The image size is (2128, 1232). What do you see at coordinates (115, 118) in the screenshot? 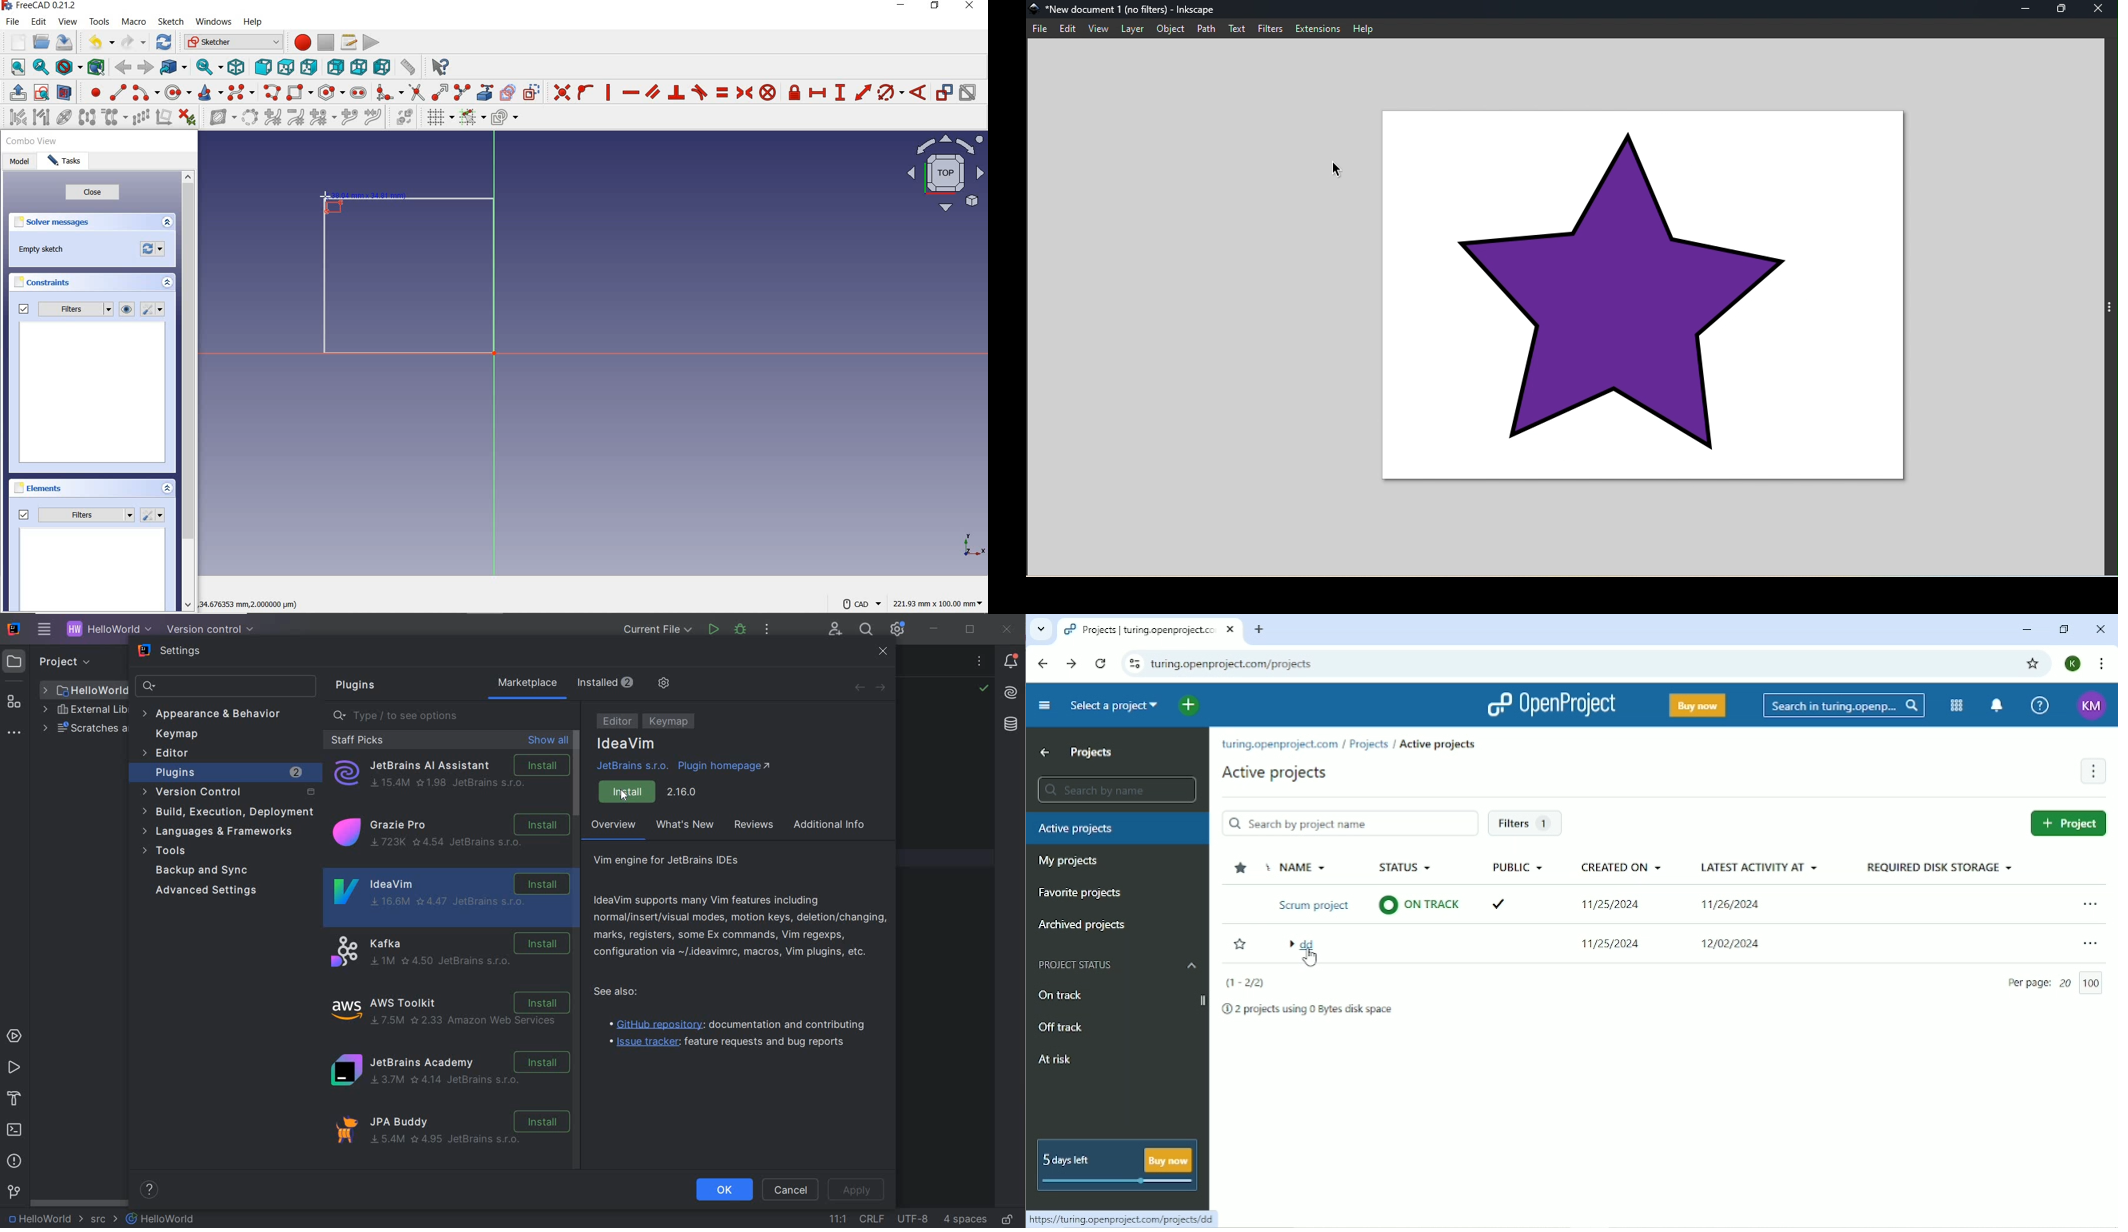
I see `clone` at bounding box center [115, 118].